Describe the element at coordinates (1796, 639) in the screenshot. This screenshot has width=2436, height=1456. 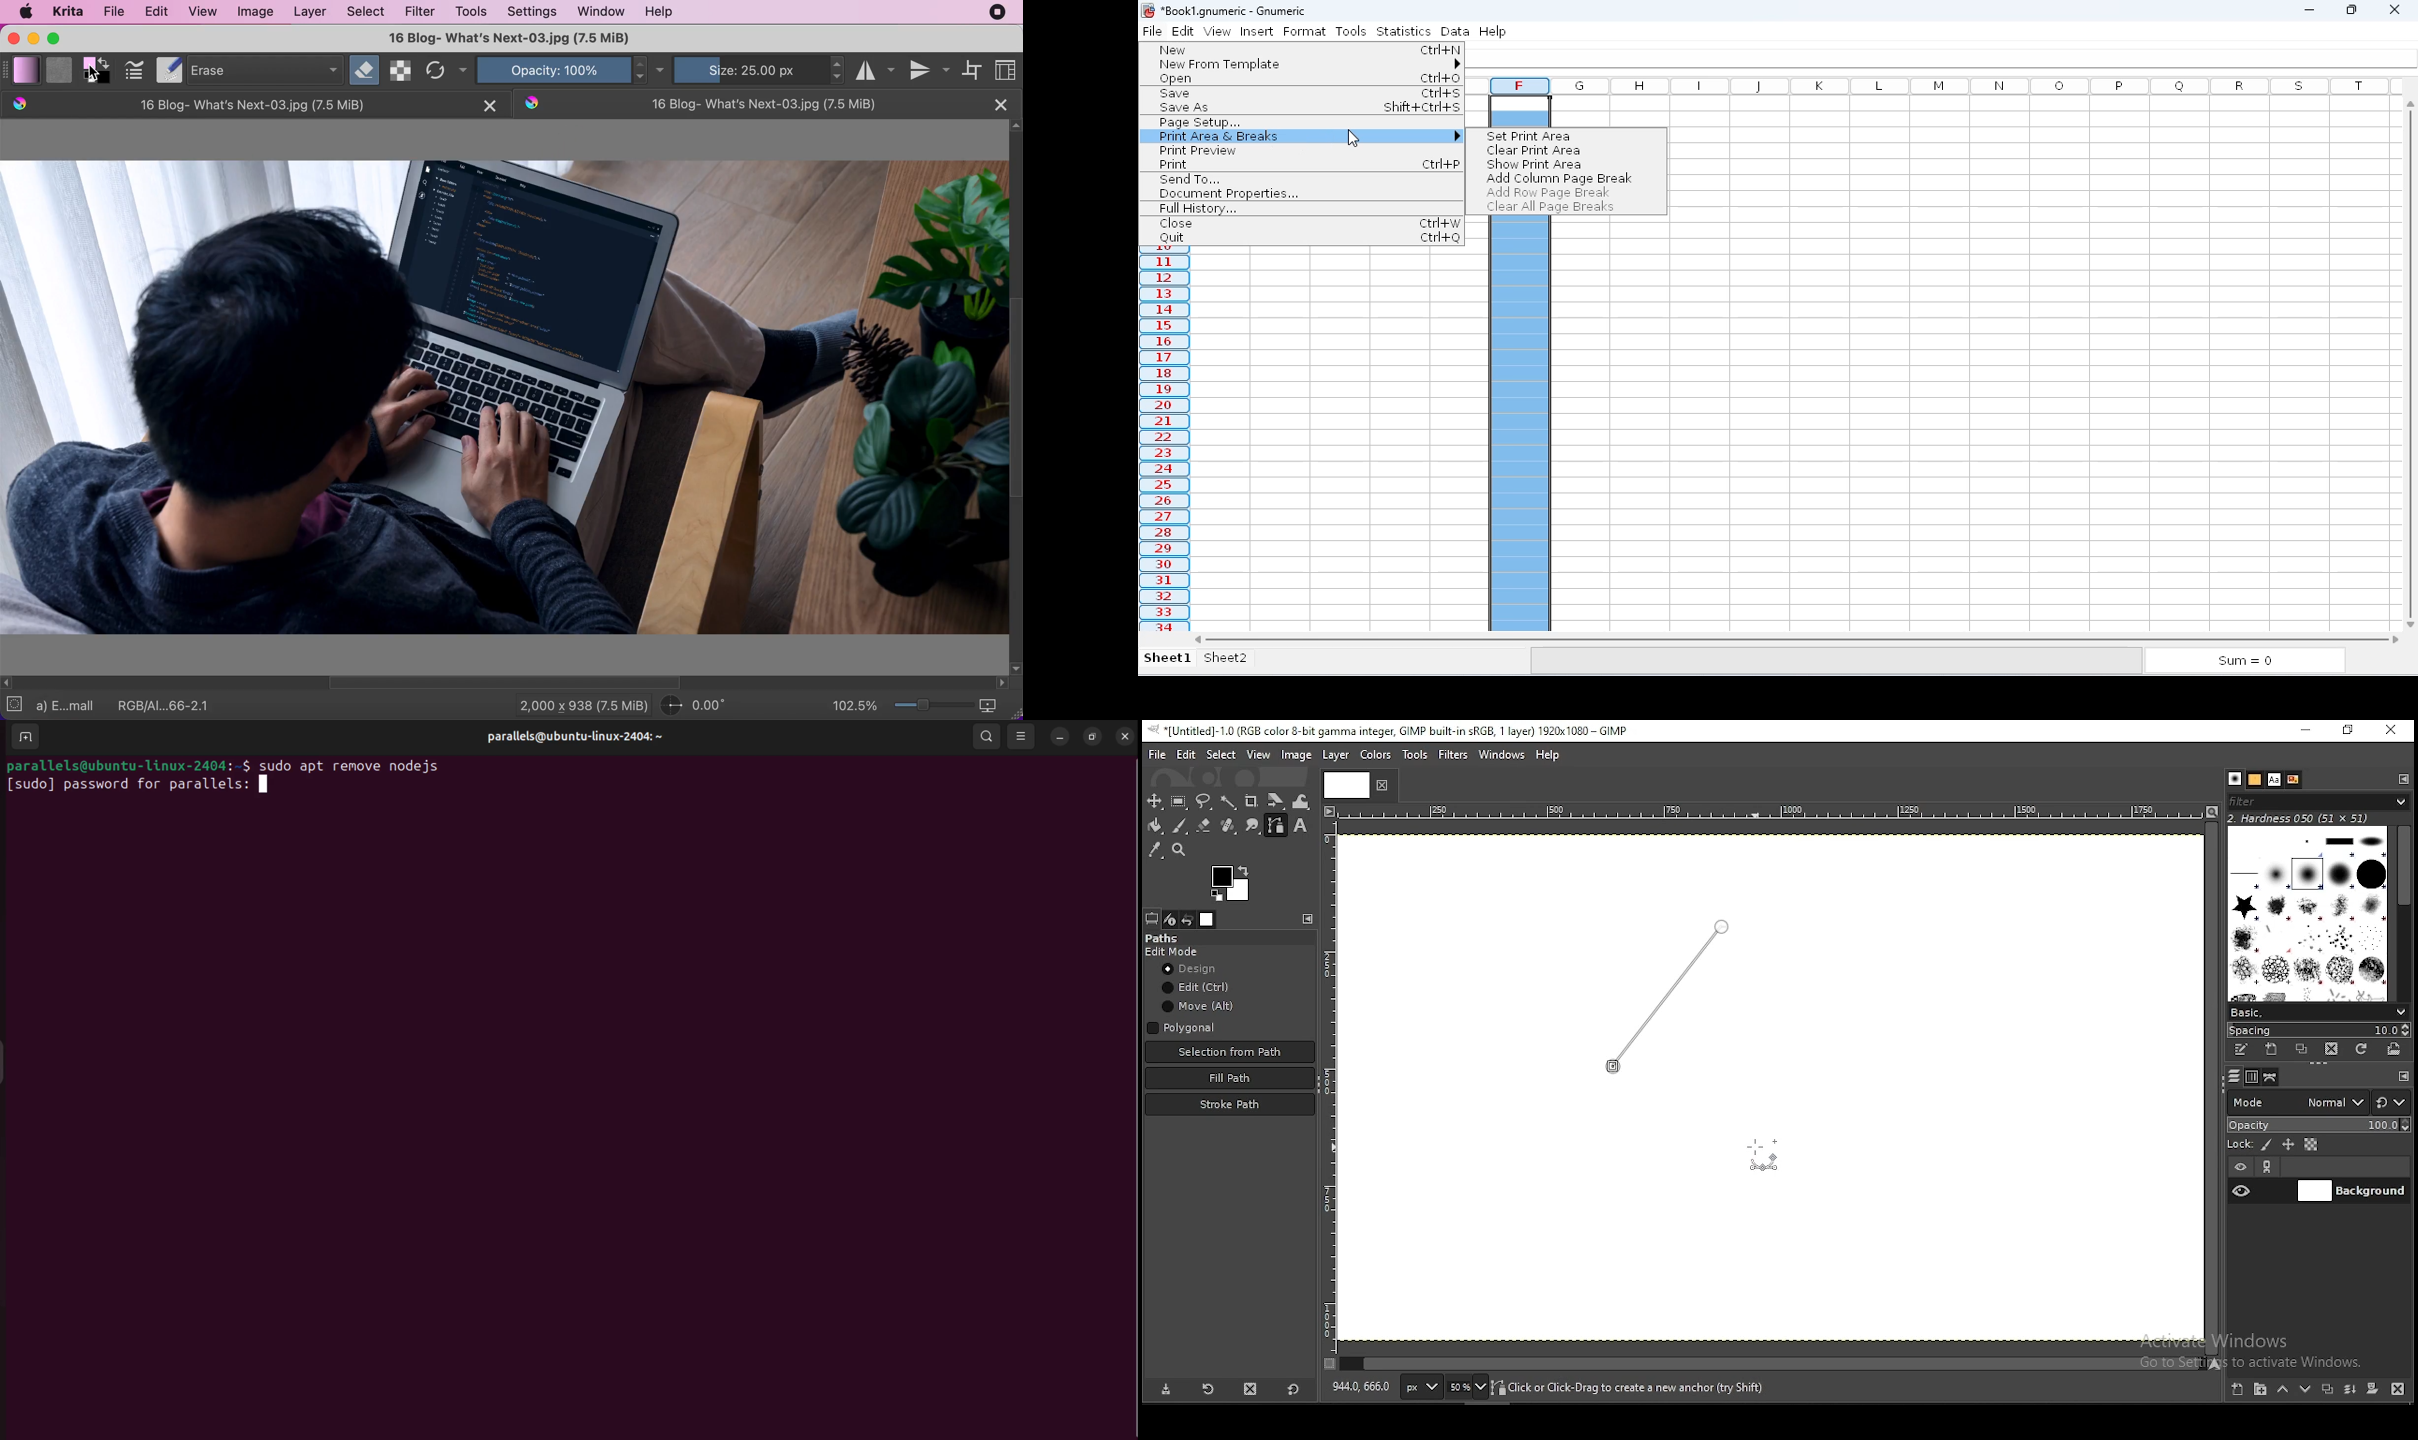
I see `horizontal scroll bar` at that location.